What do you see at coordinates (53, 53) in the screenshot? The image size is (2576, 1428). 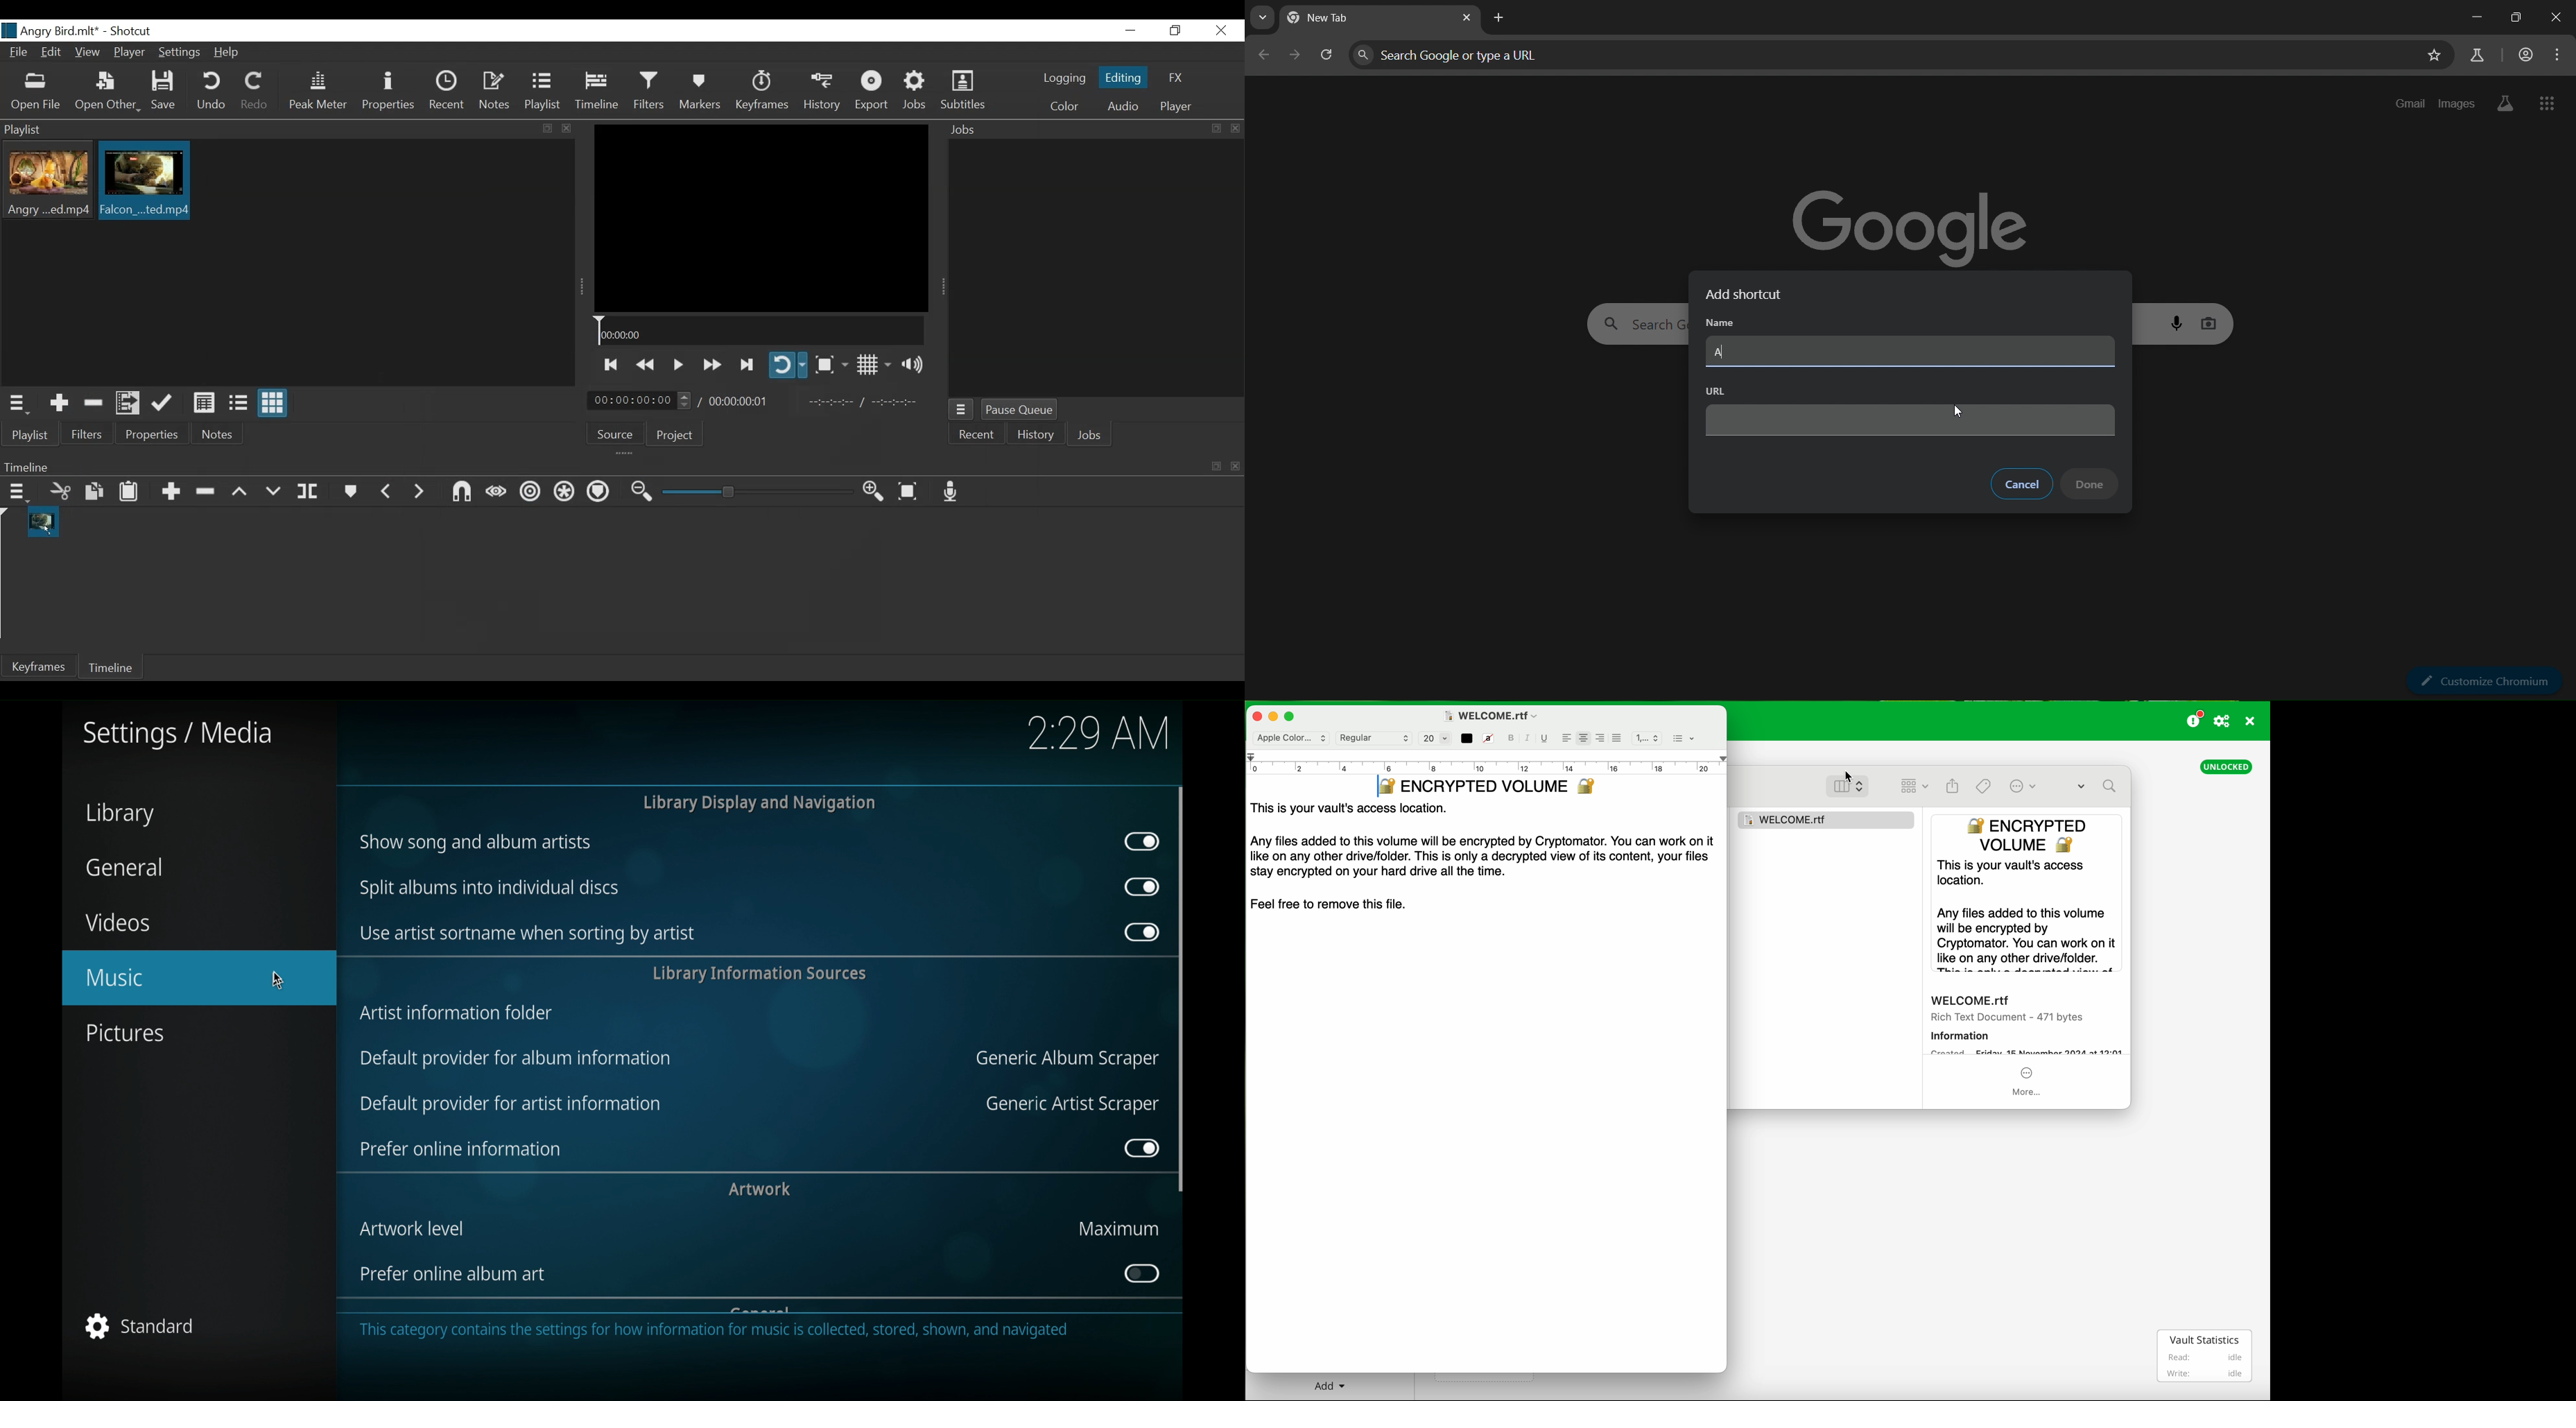 I see `Edit` at bounding box center [53, 53].